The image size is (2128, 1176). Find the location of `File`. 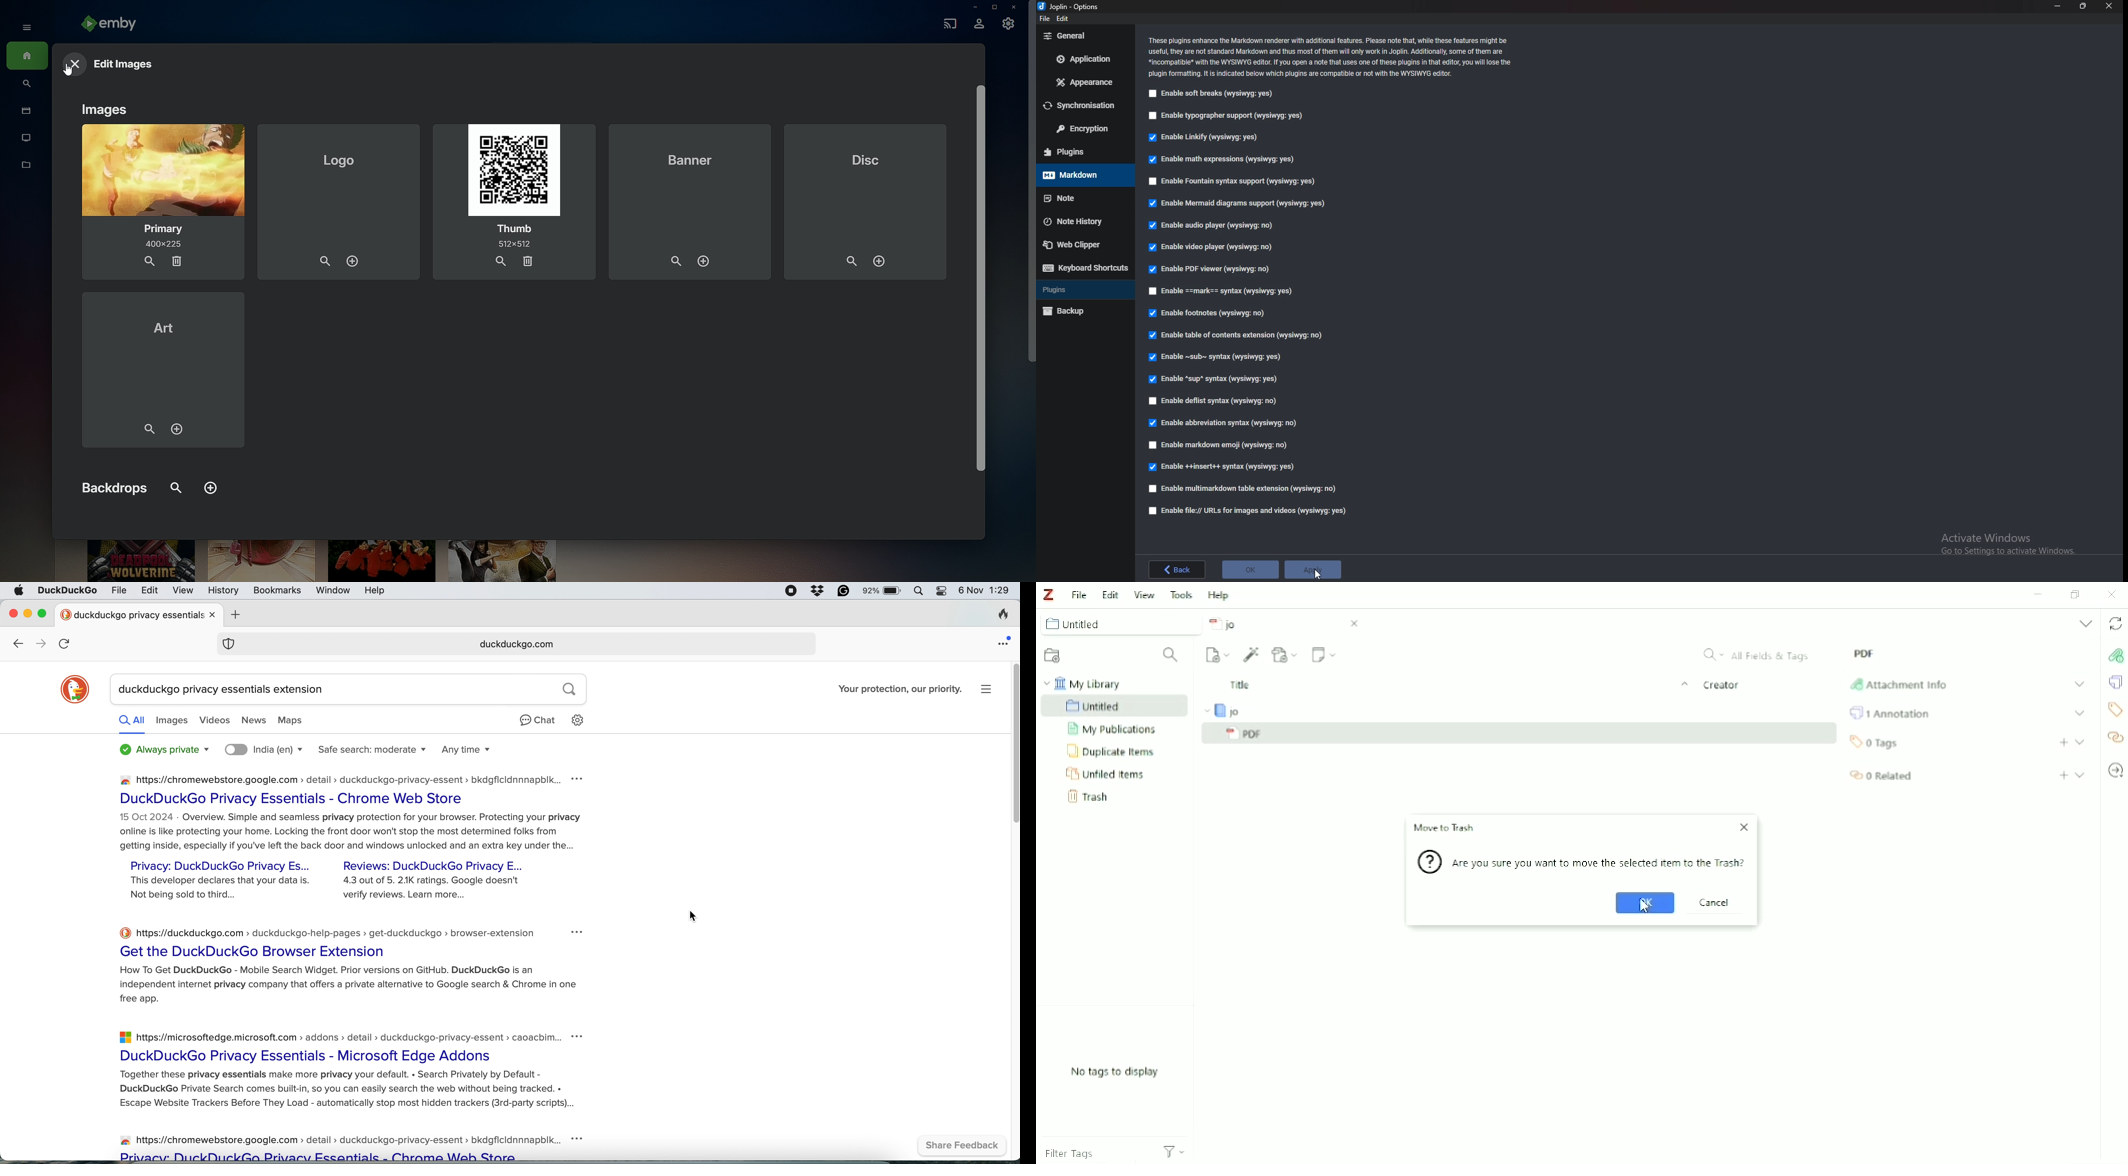

File is located at coordinates (1080, 593).